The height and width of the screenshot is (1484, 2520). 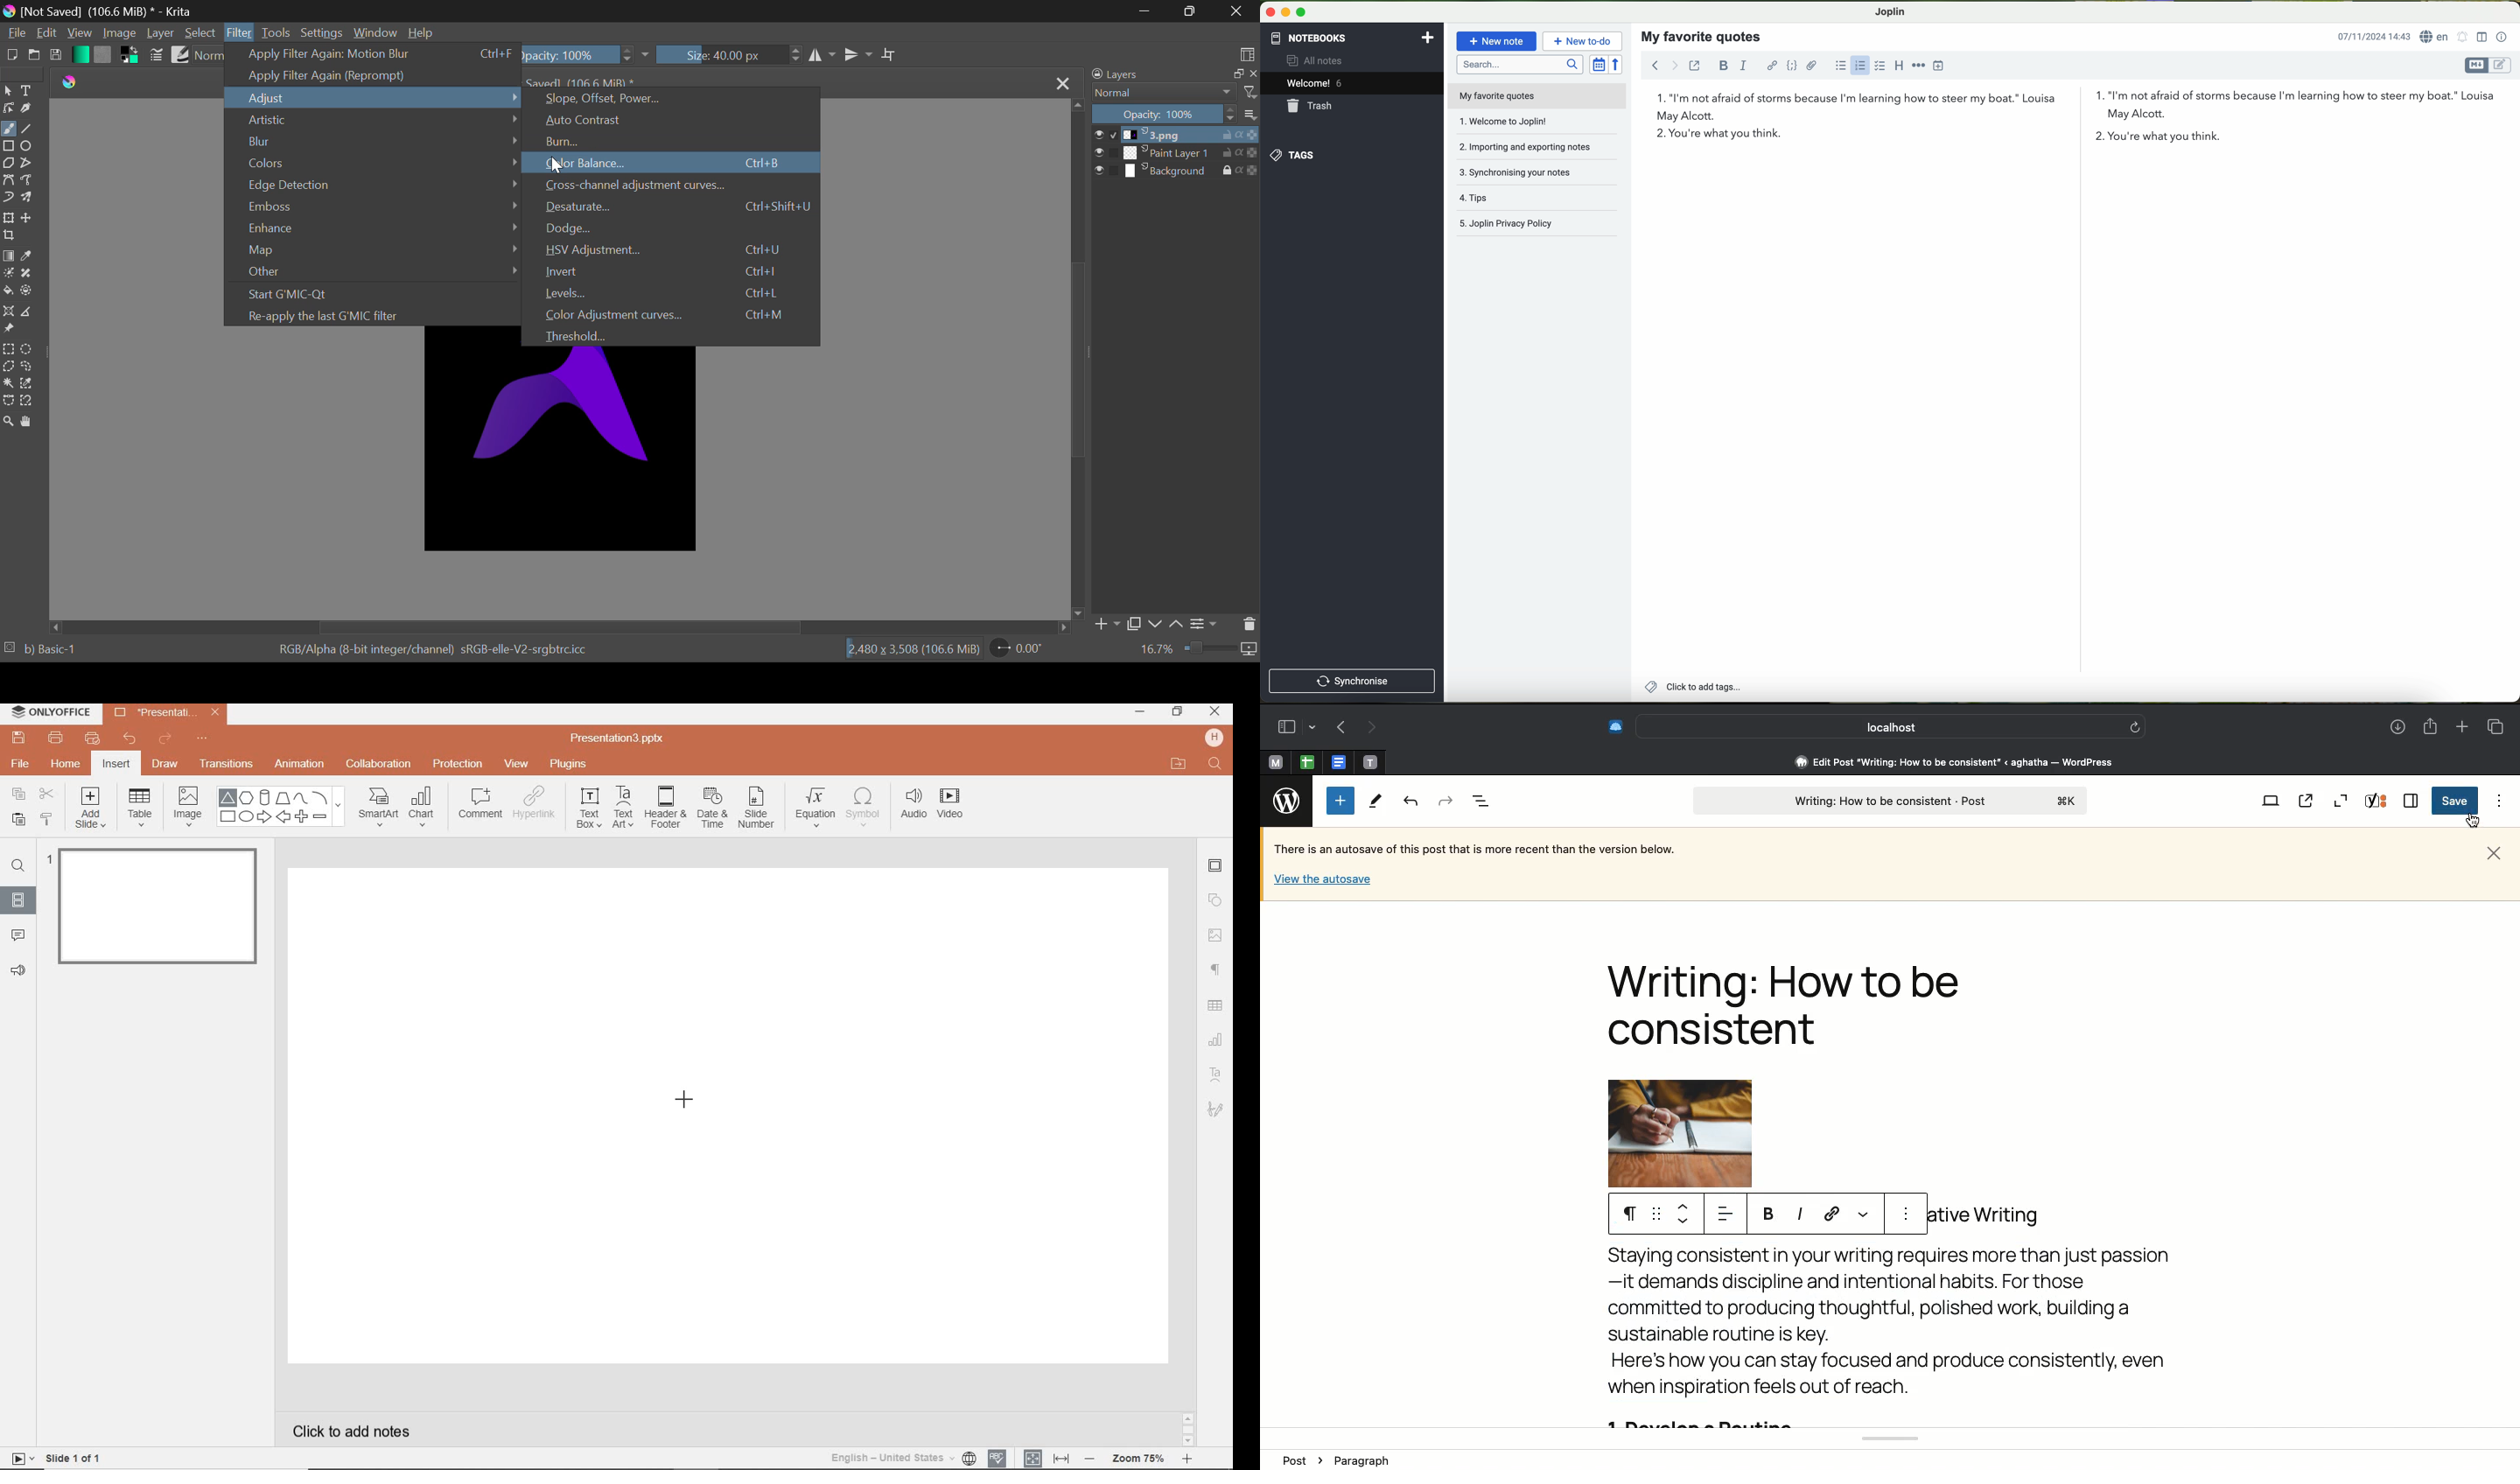 What do you see at coordinates (30, 257) in the screenshot?
I see `Eyedropper` at bounding box center [30, 257].